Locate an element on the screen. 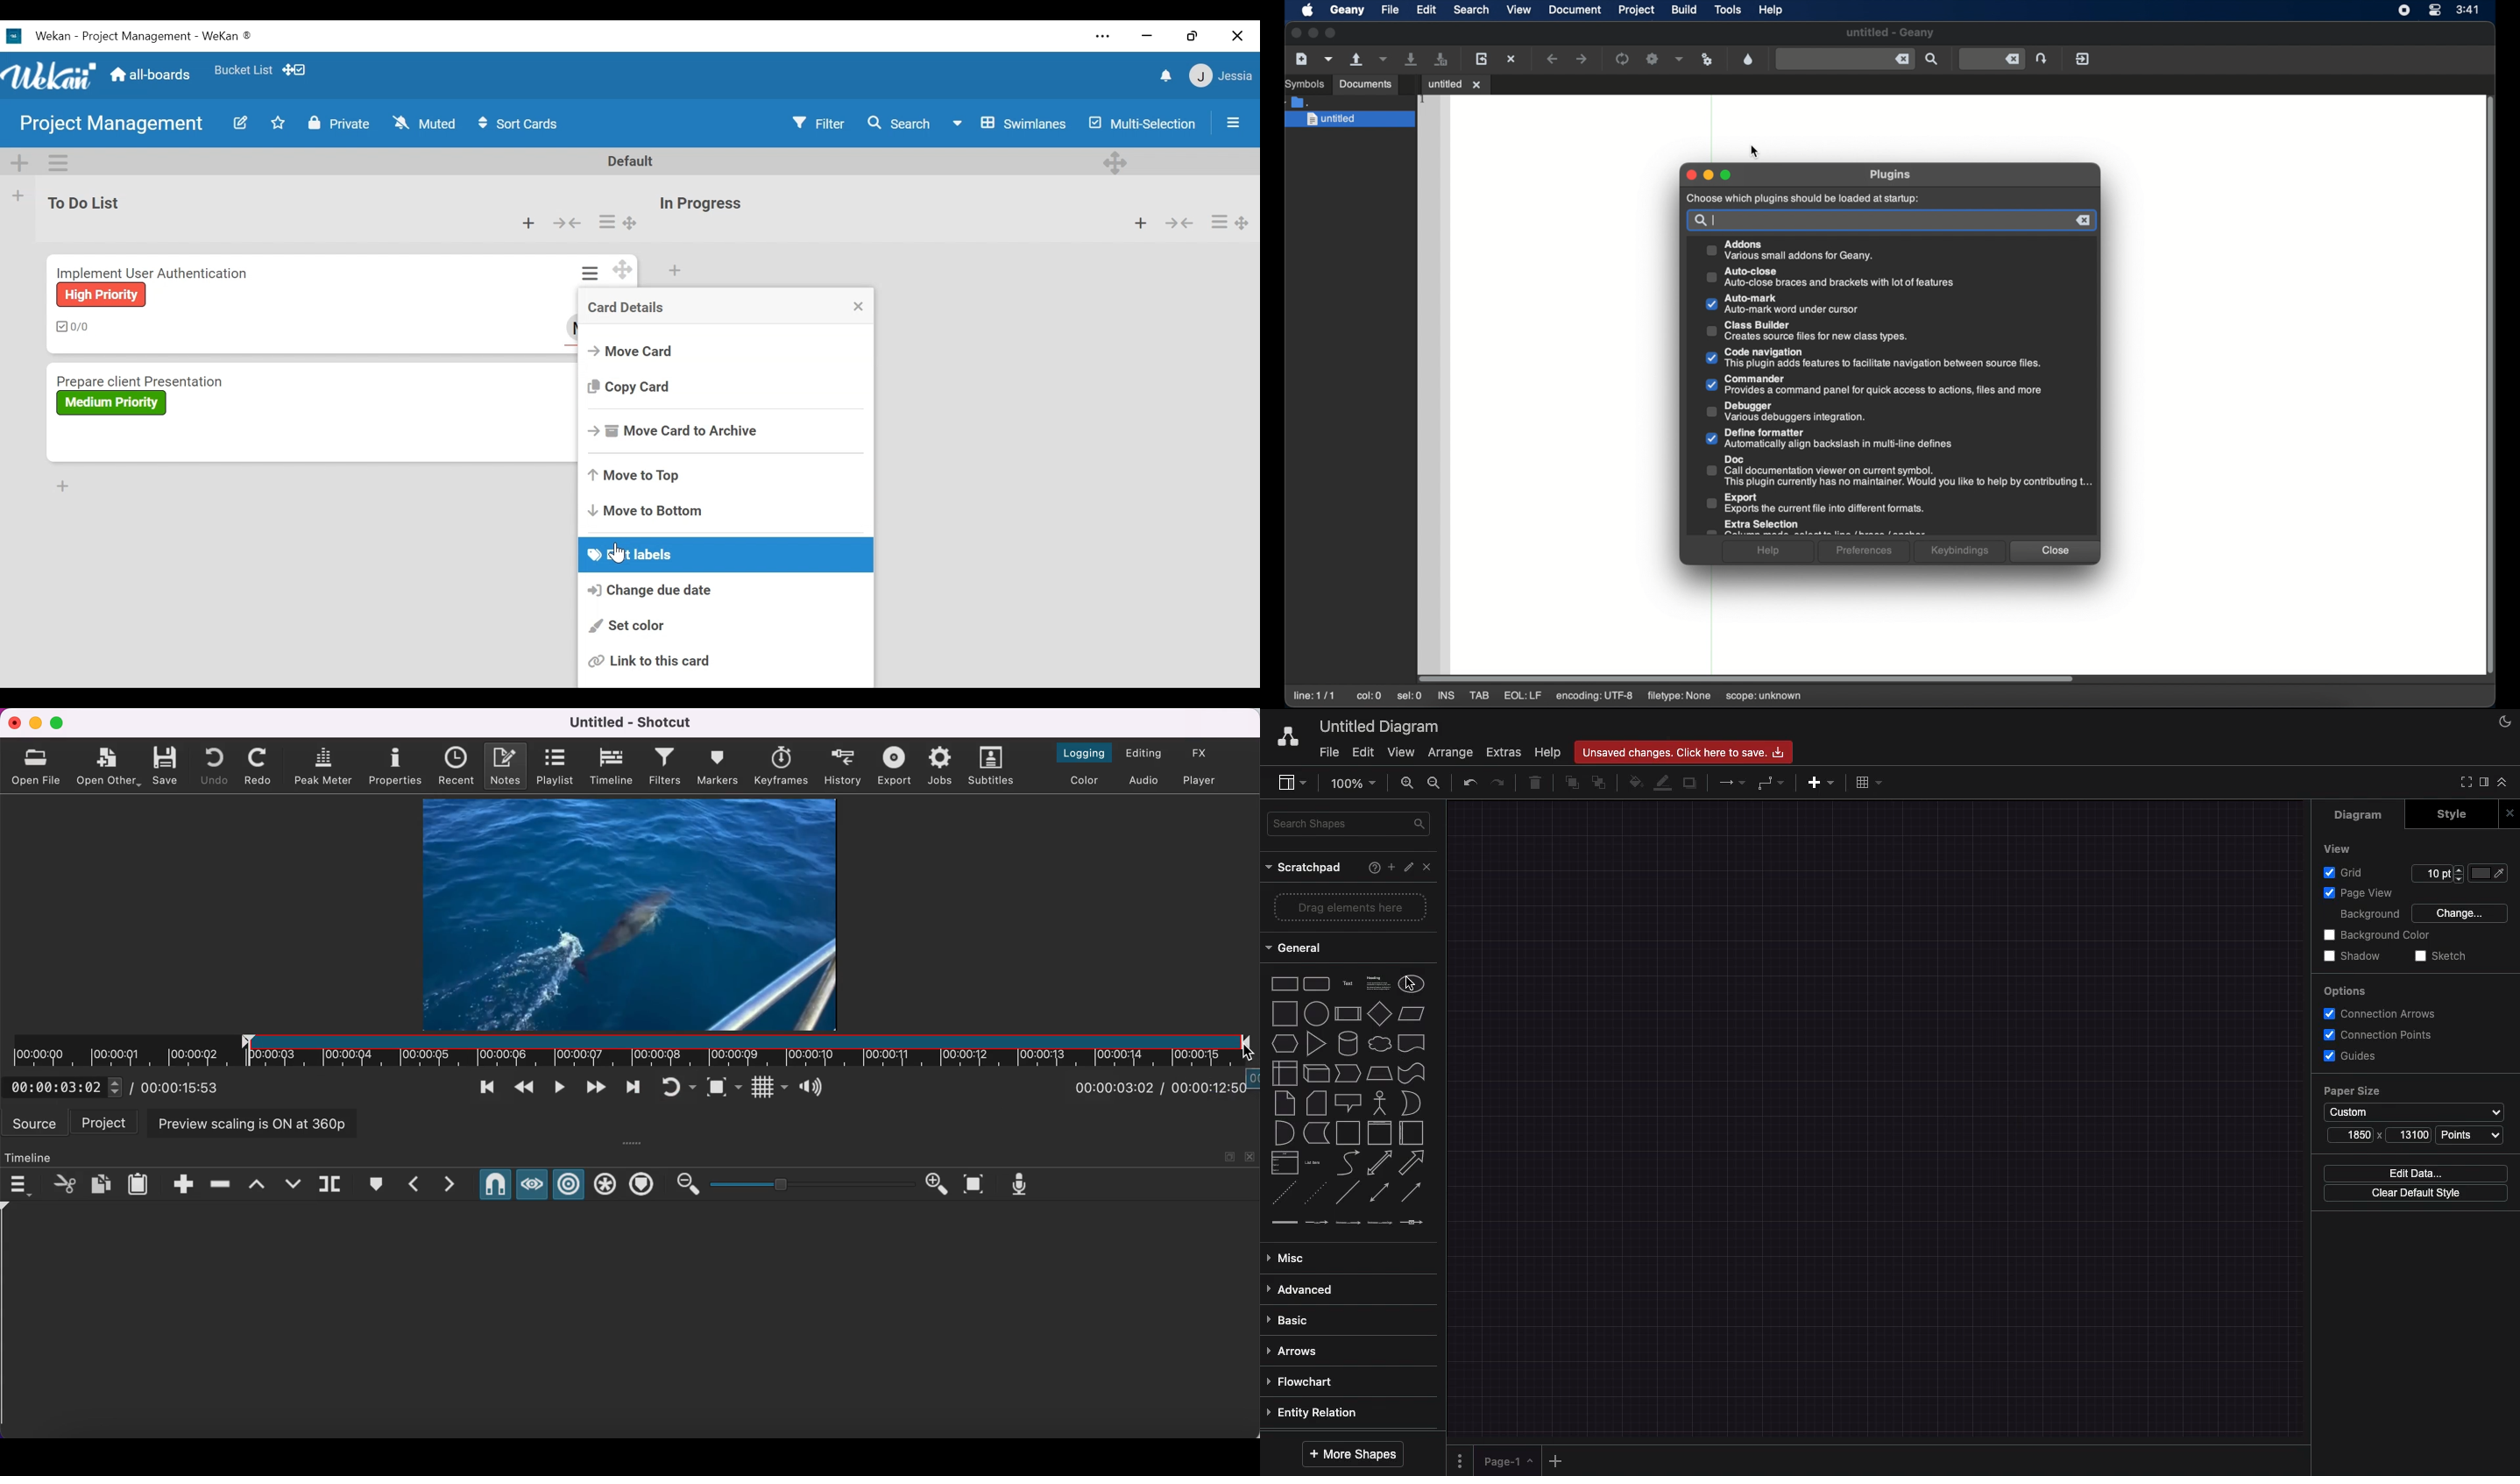 The width and height of the screenshot is (2520, 1484).  is located at coordinates (769, 1087).